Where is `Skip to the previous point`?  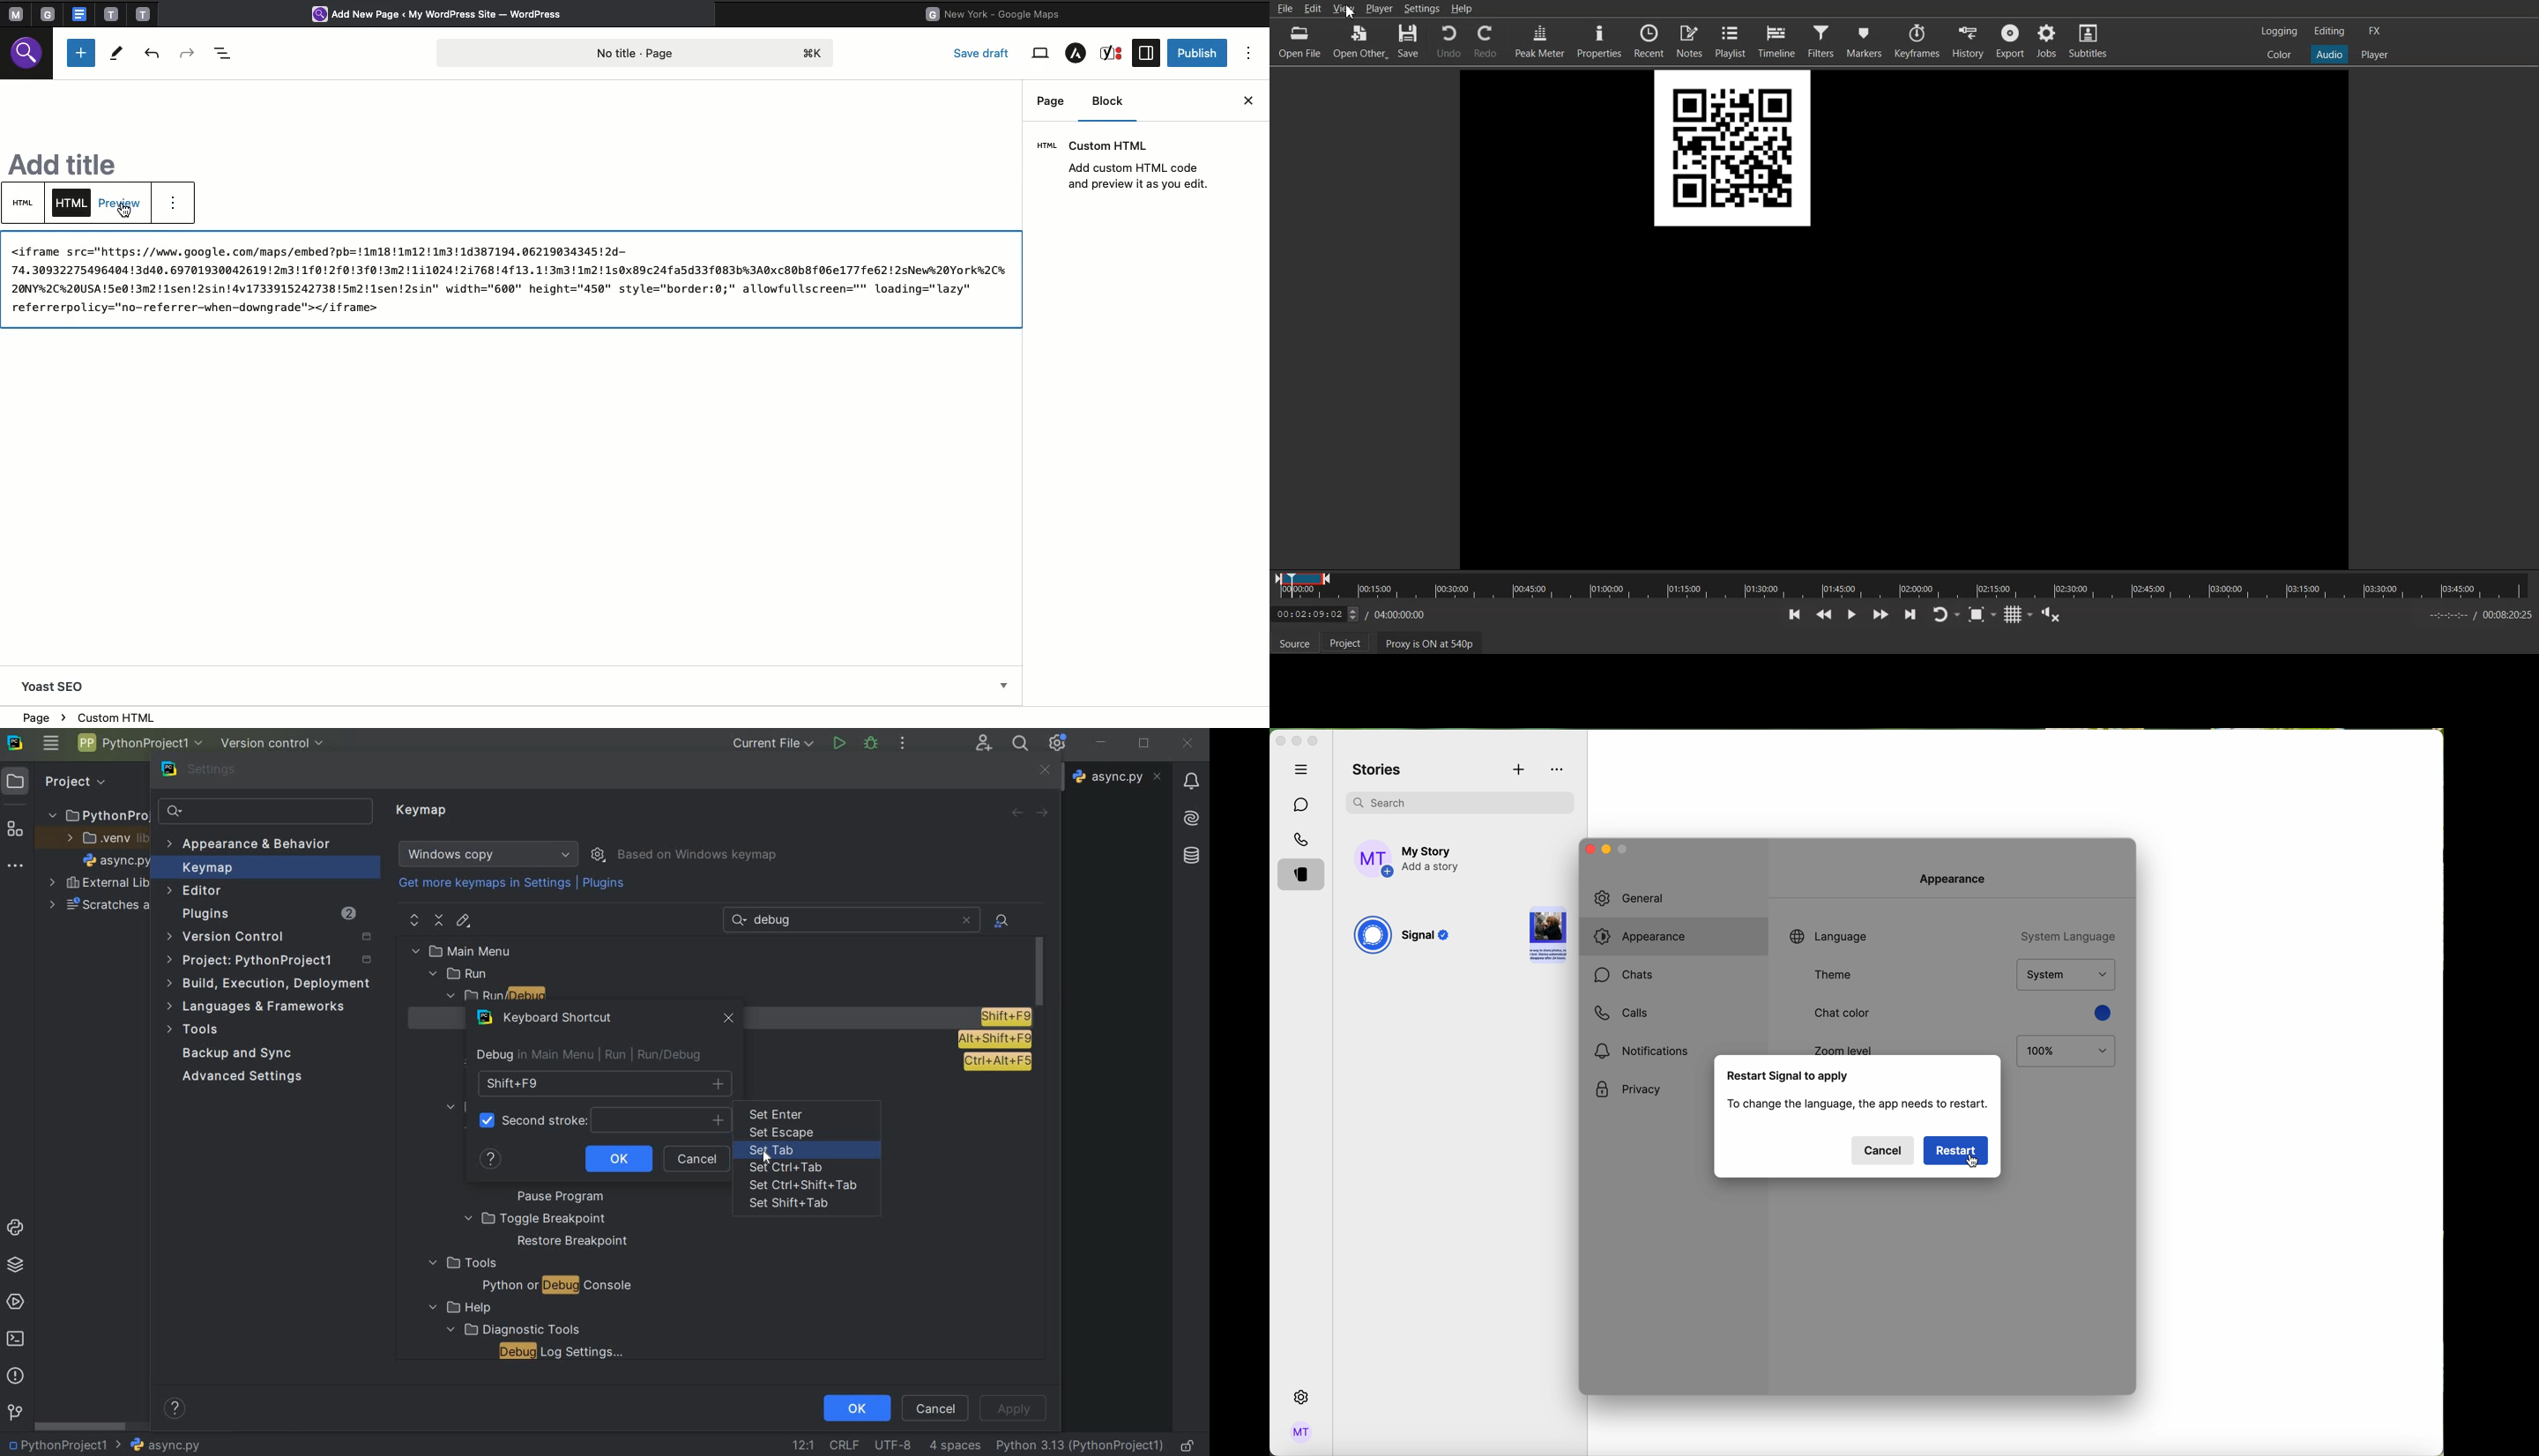
Skip to the previous point is located at coordinates (1796, 615).